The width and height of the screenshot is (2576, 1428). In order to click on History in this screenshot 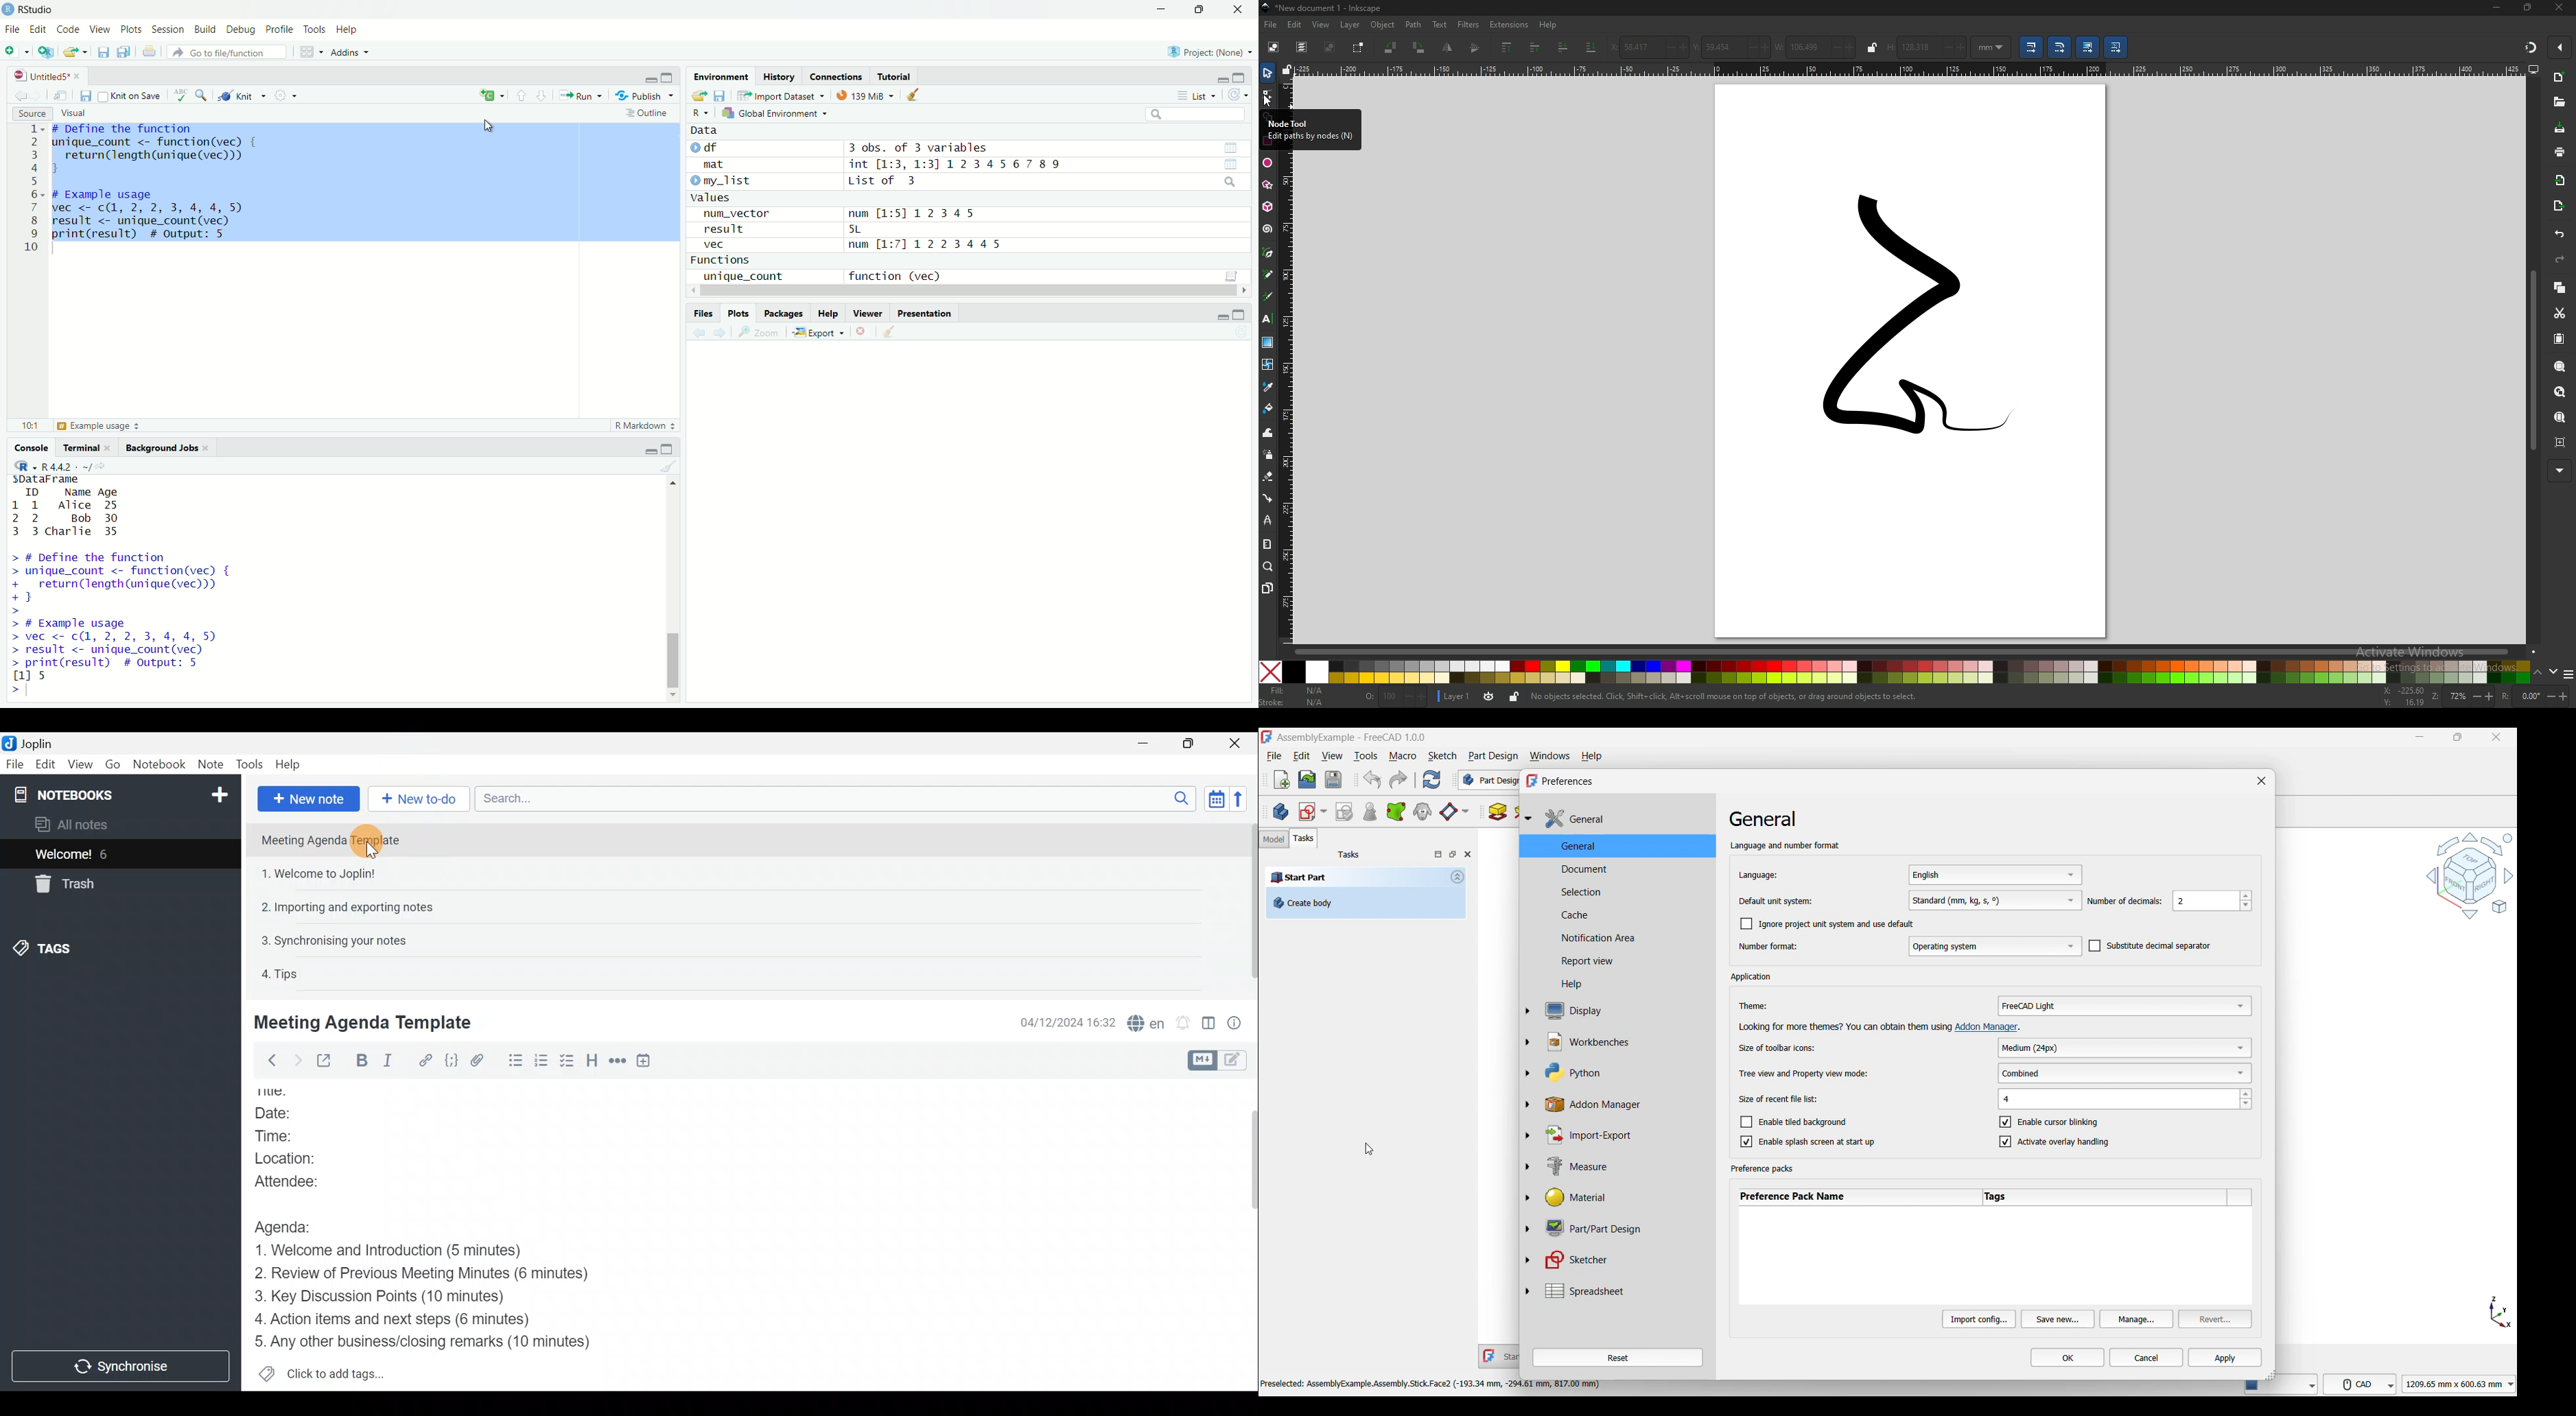, I will do `click(780, 77)`.